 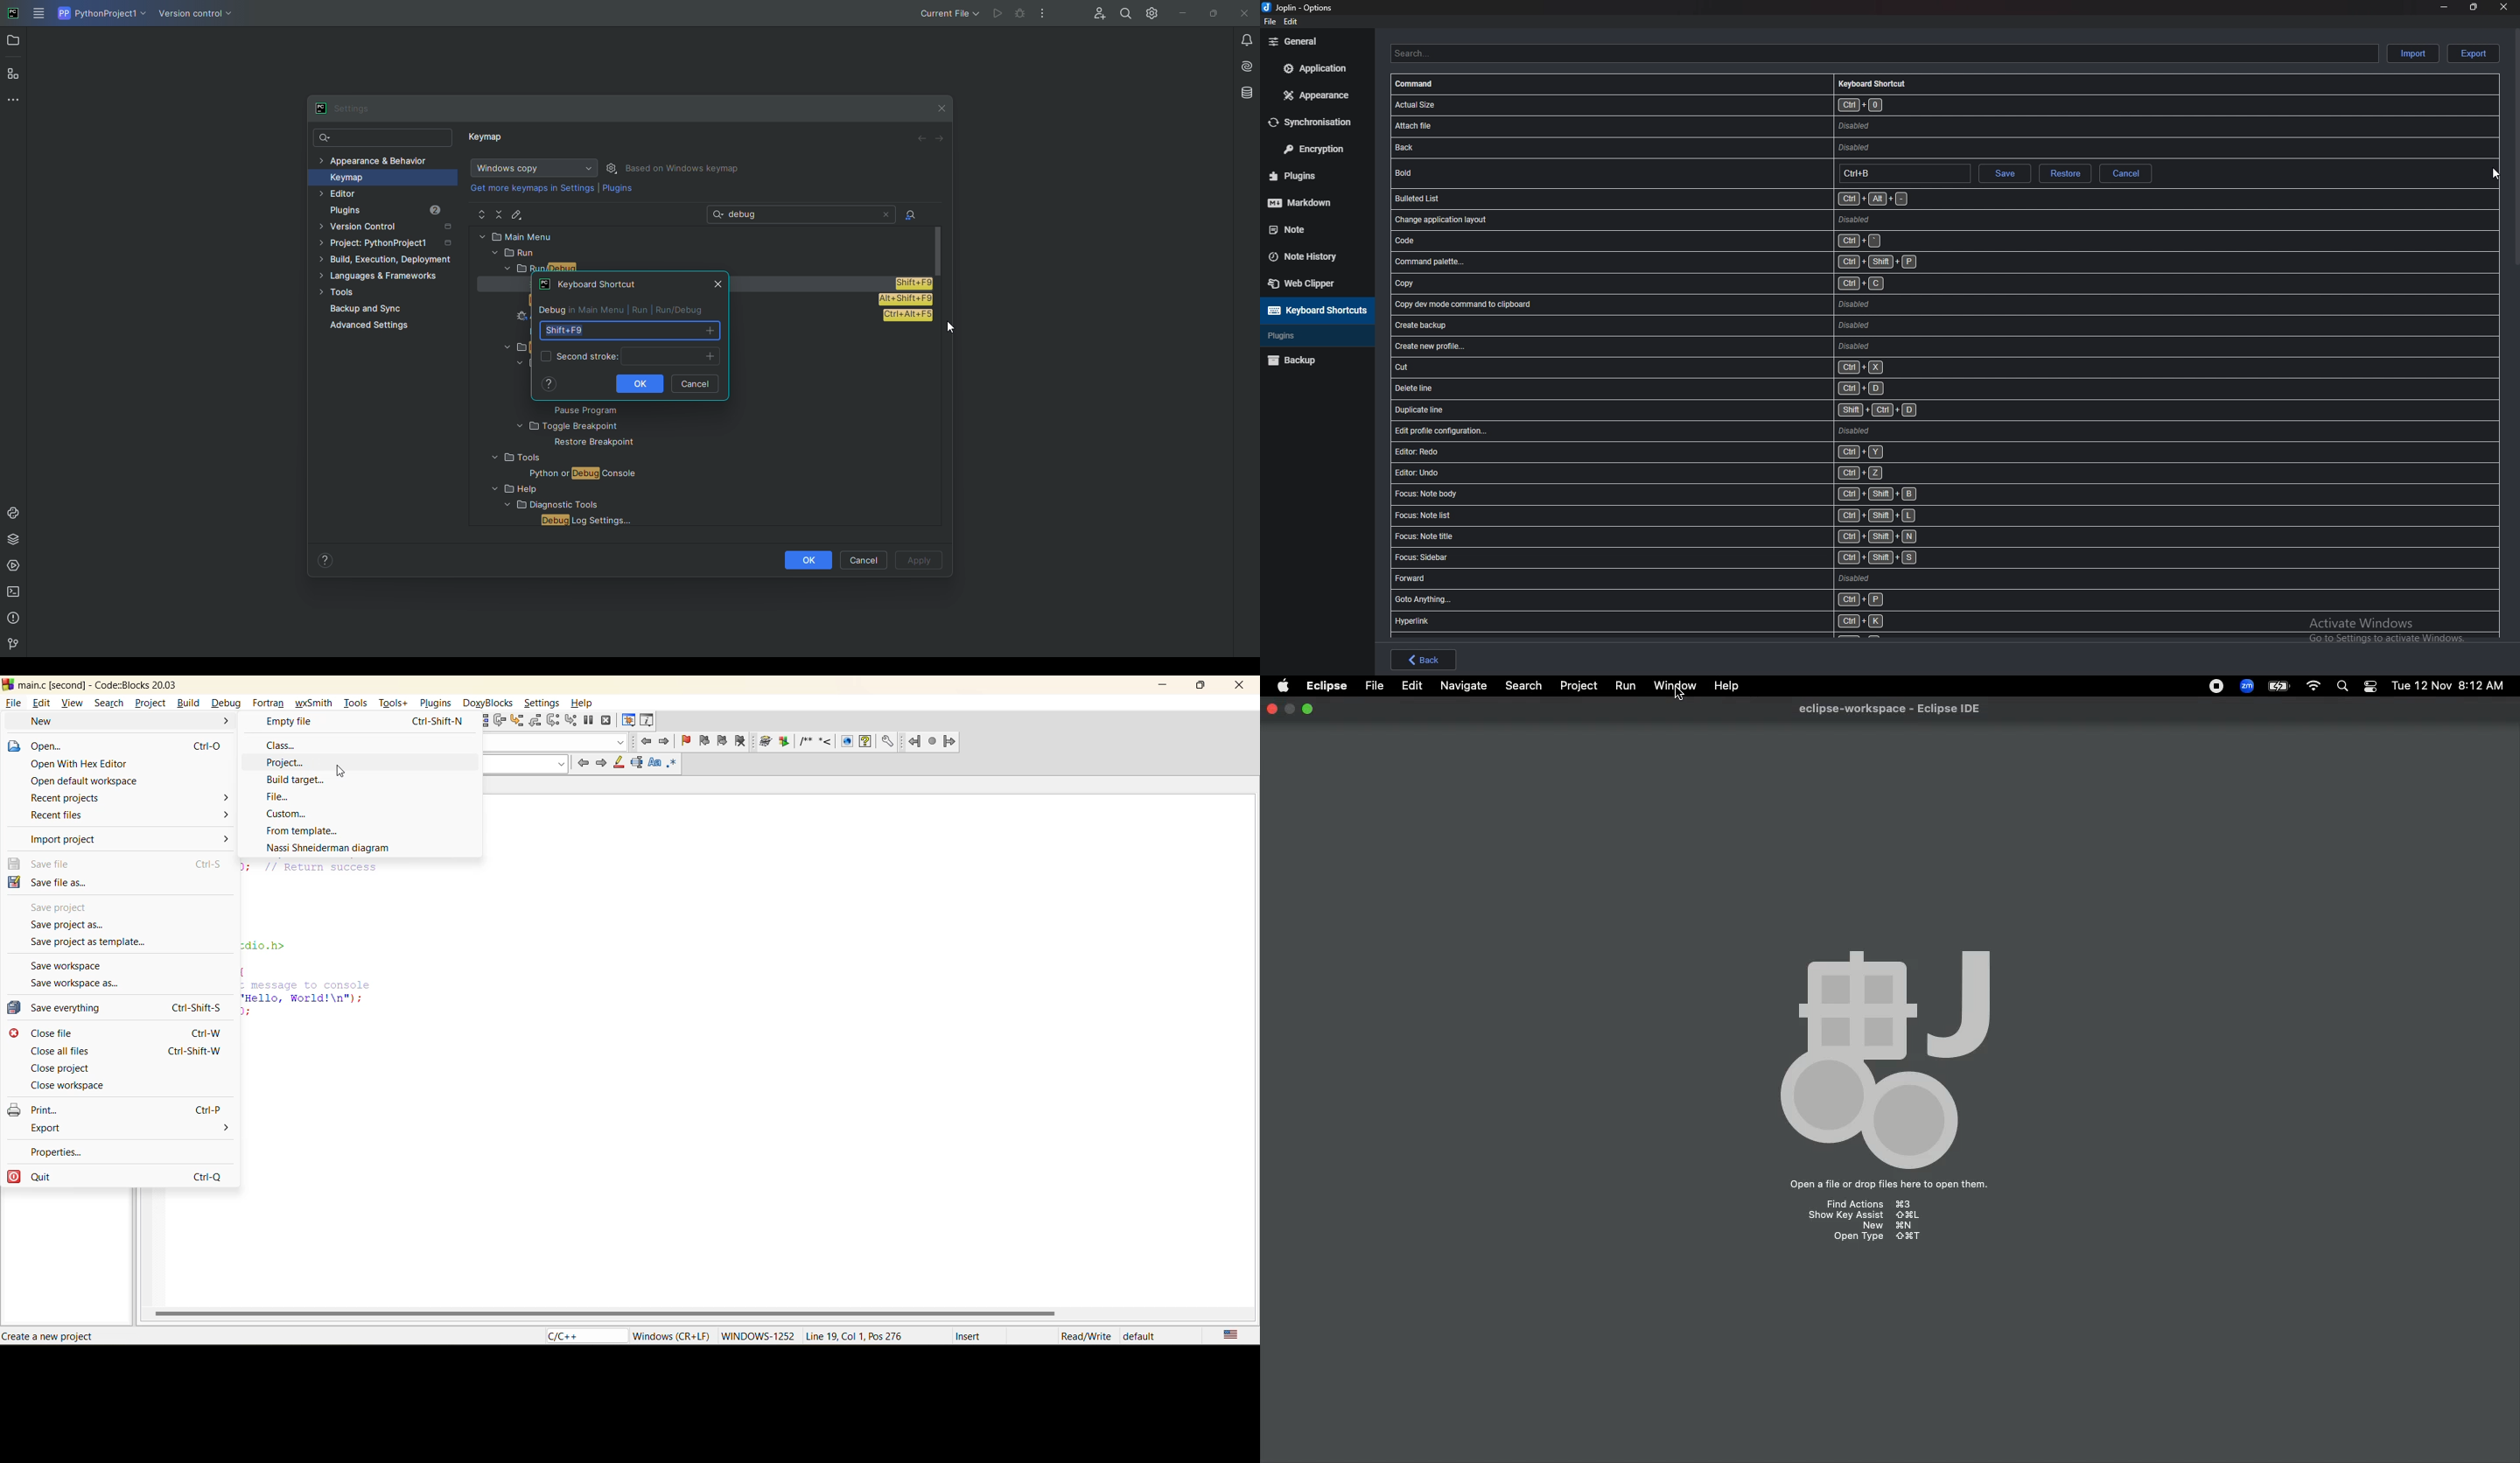 What do you see at coordinates (565, 490) in the screenshot?
I see `FOLDER NAME` at bounding box center [565, 490].